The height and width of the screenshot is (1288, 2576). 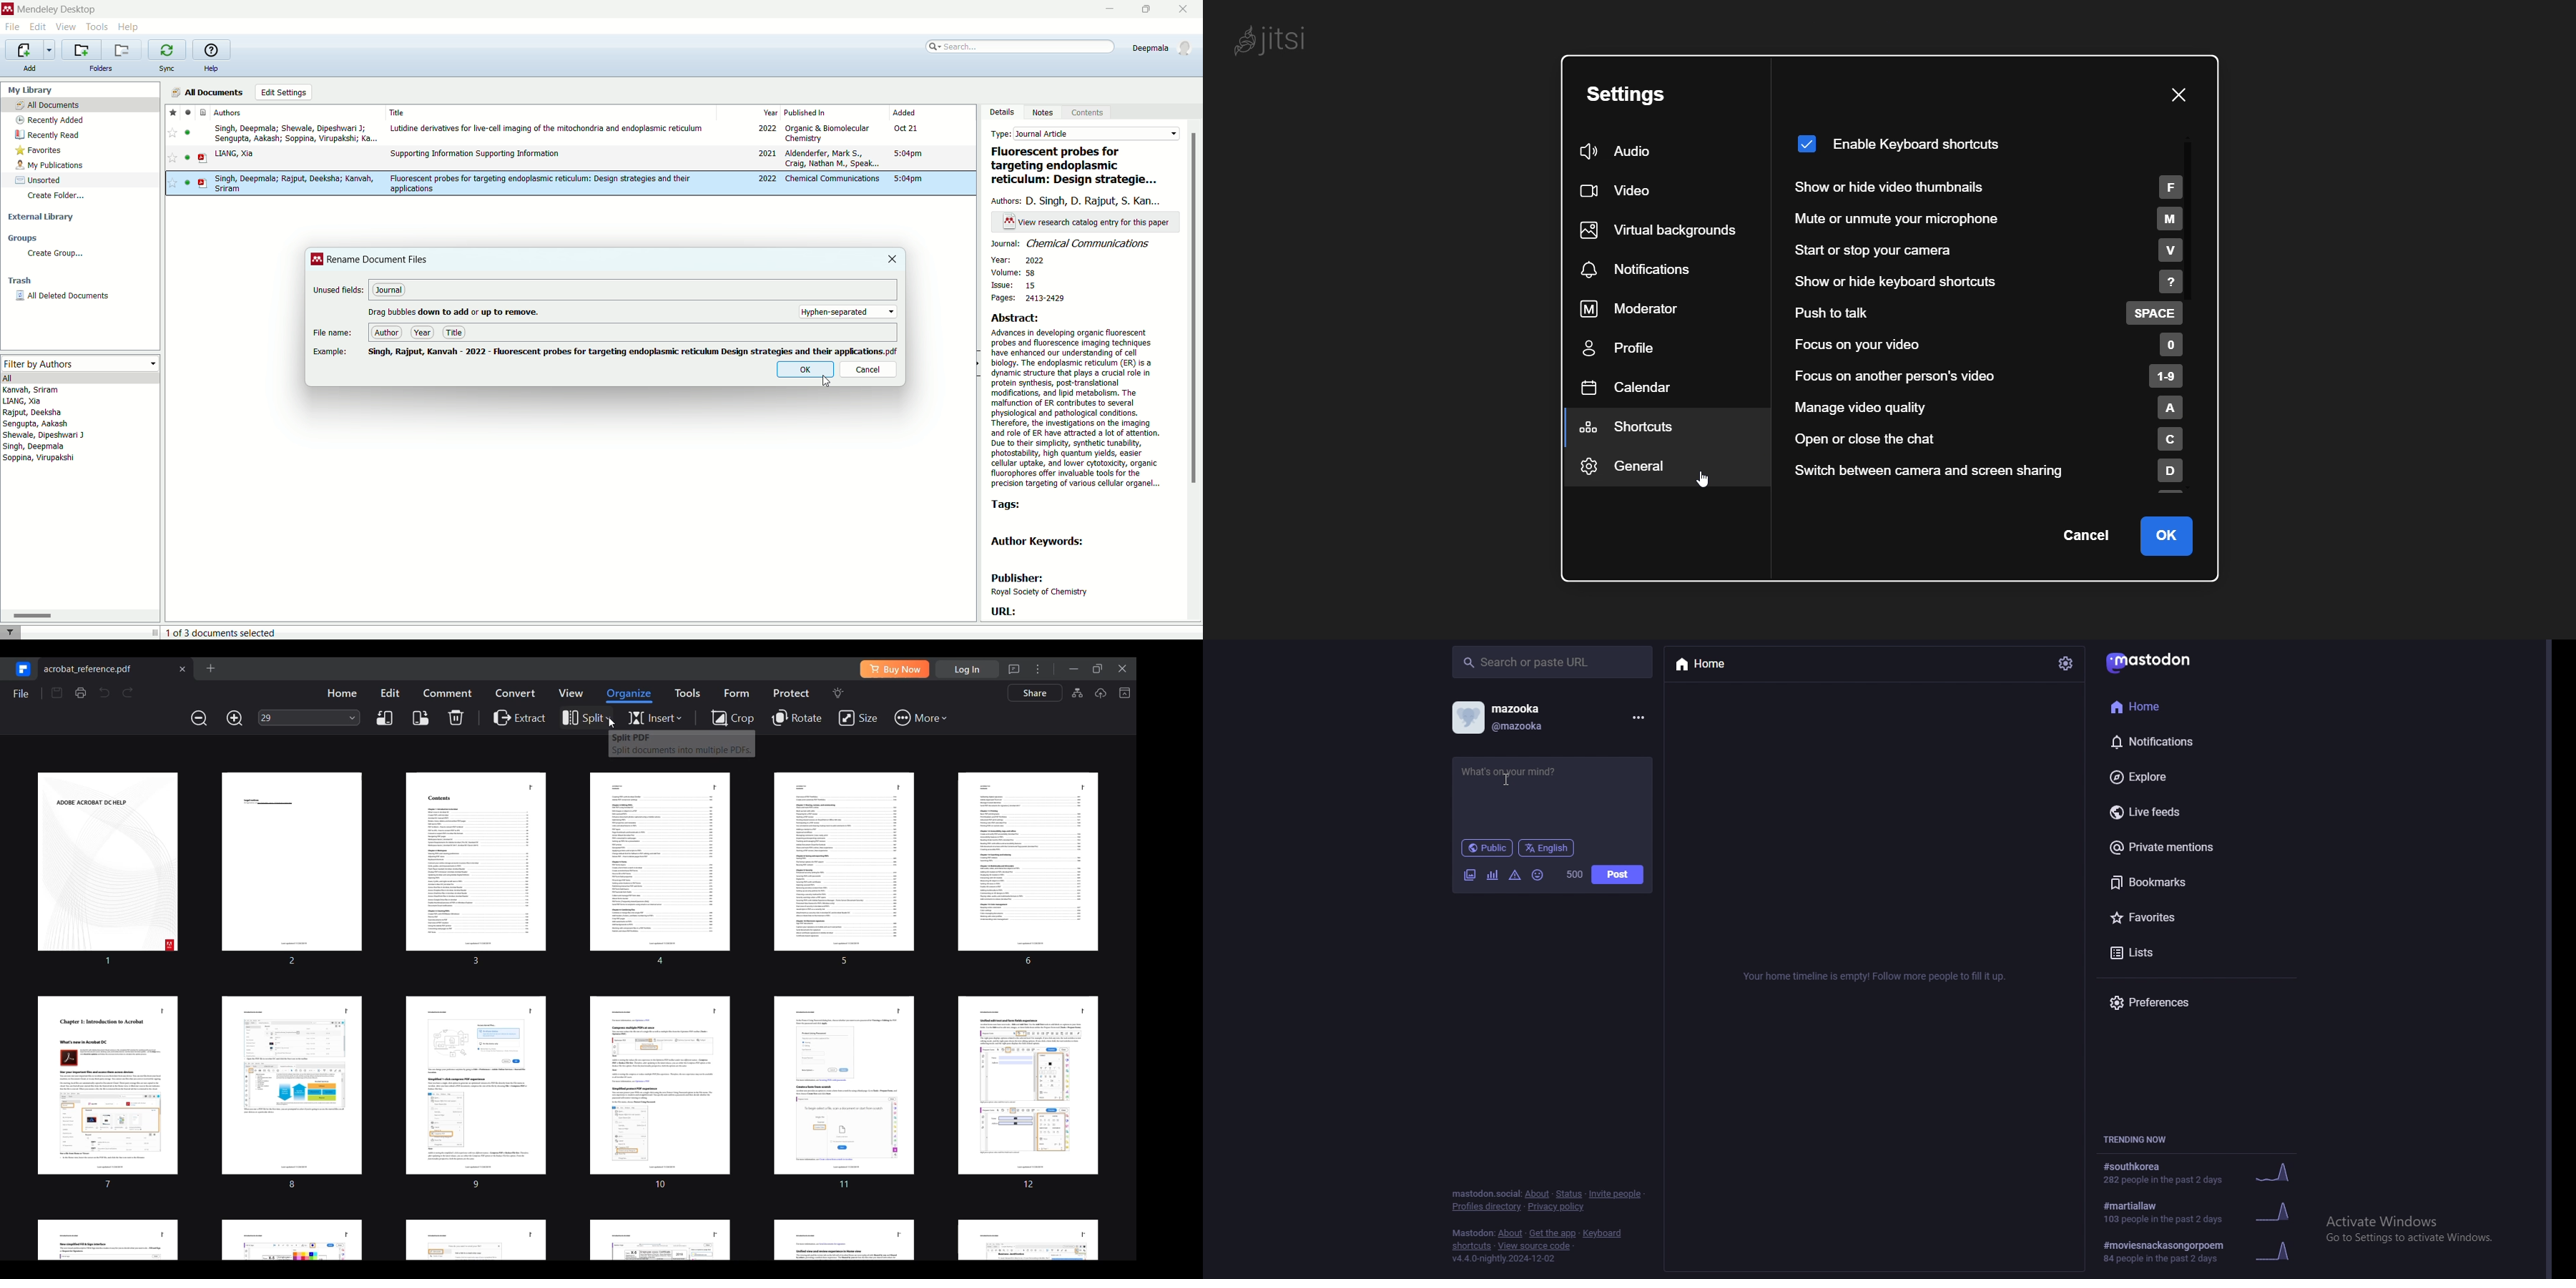 What do you see at coordinates (2183, 951) in the screenshot?
I see `lists` at bounding box center [2183, 951].